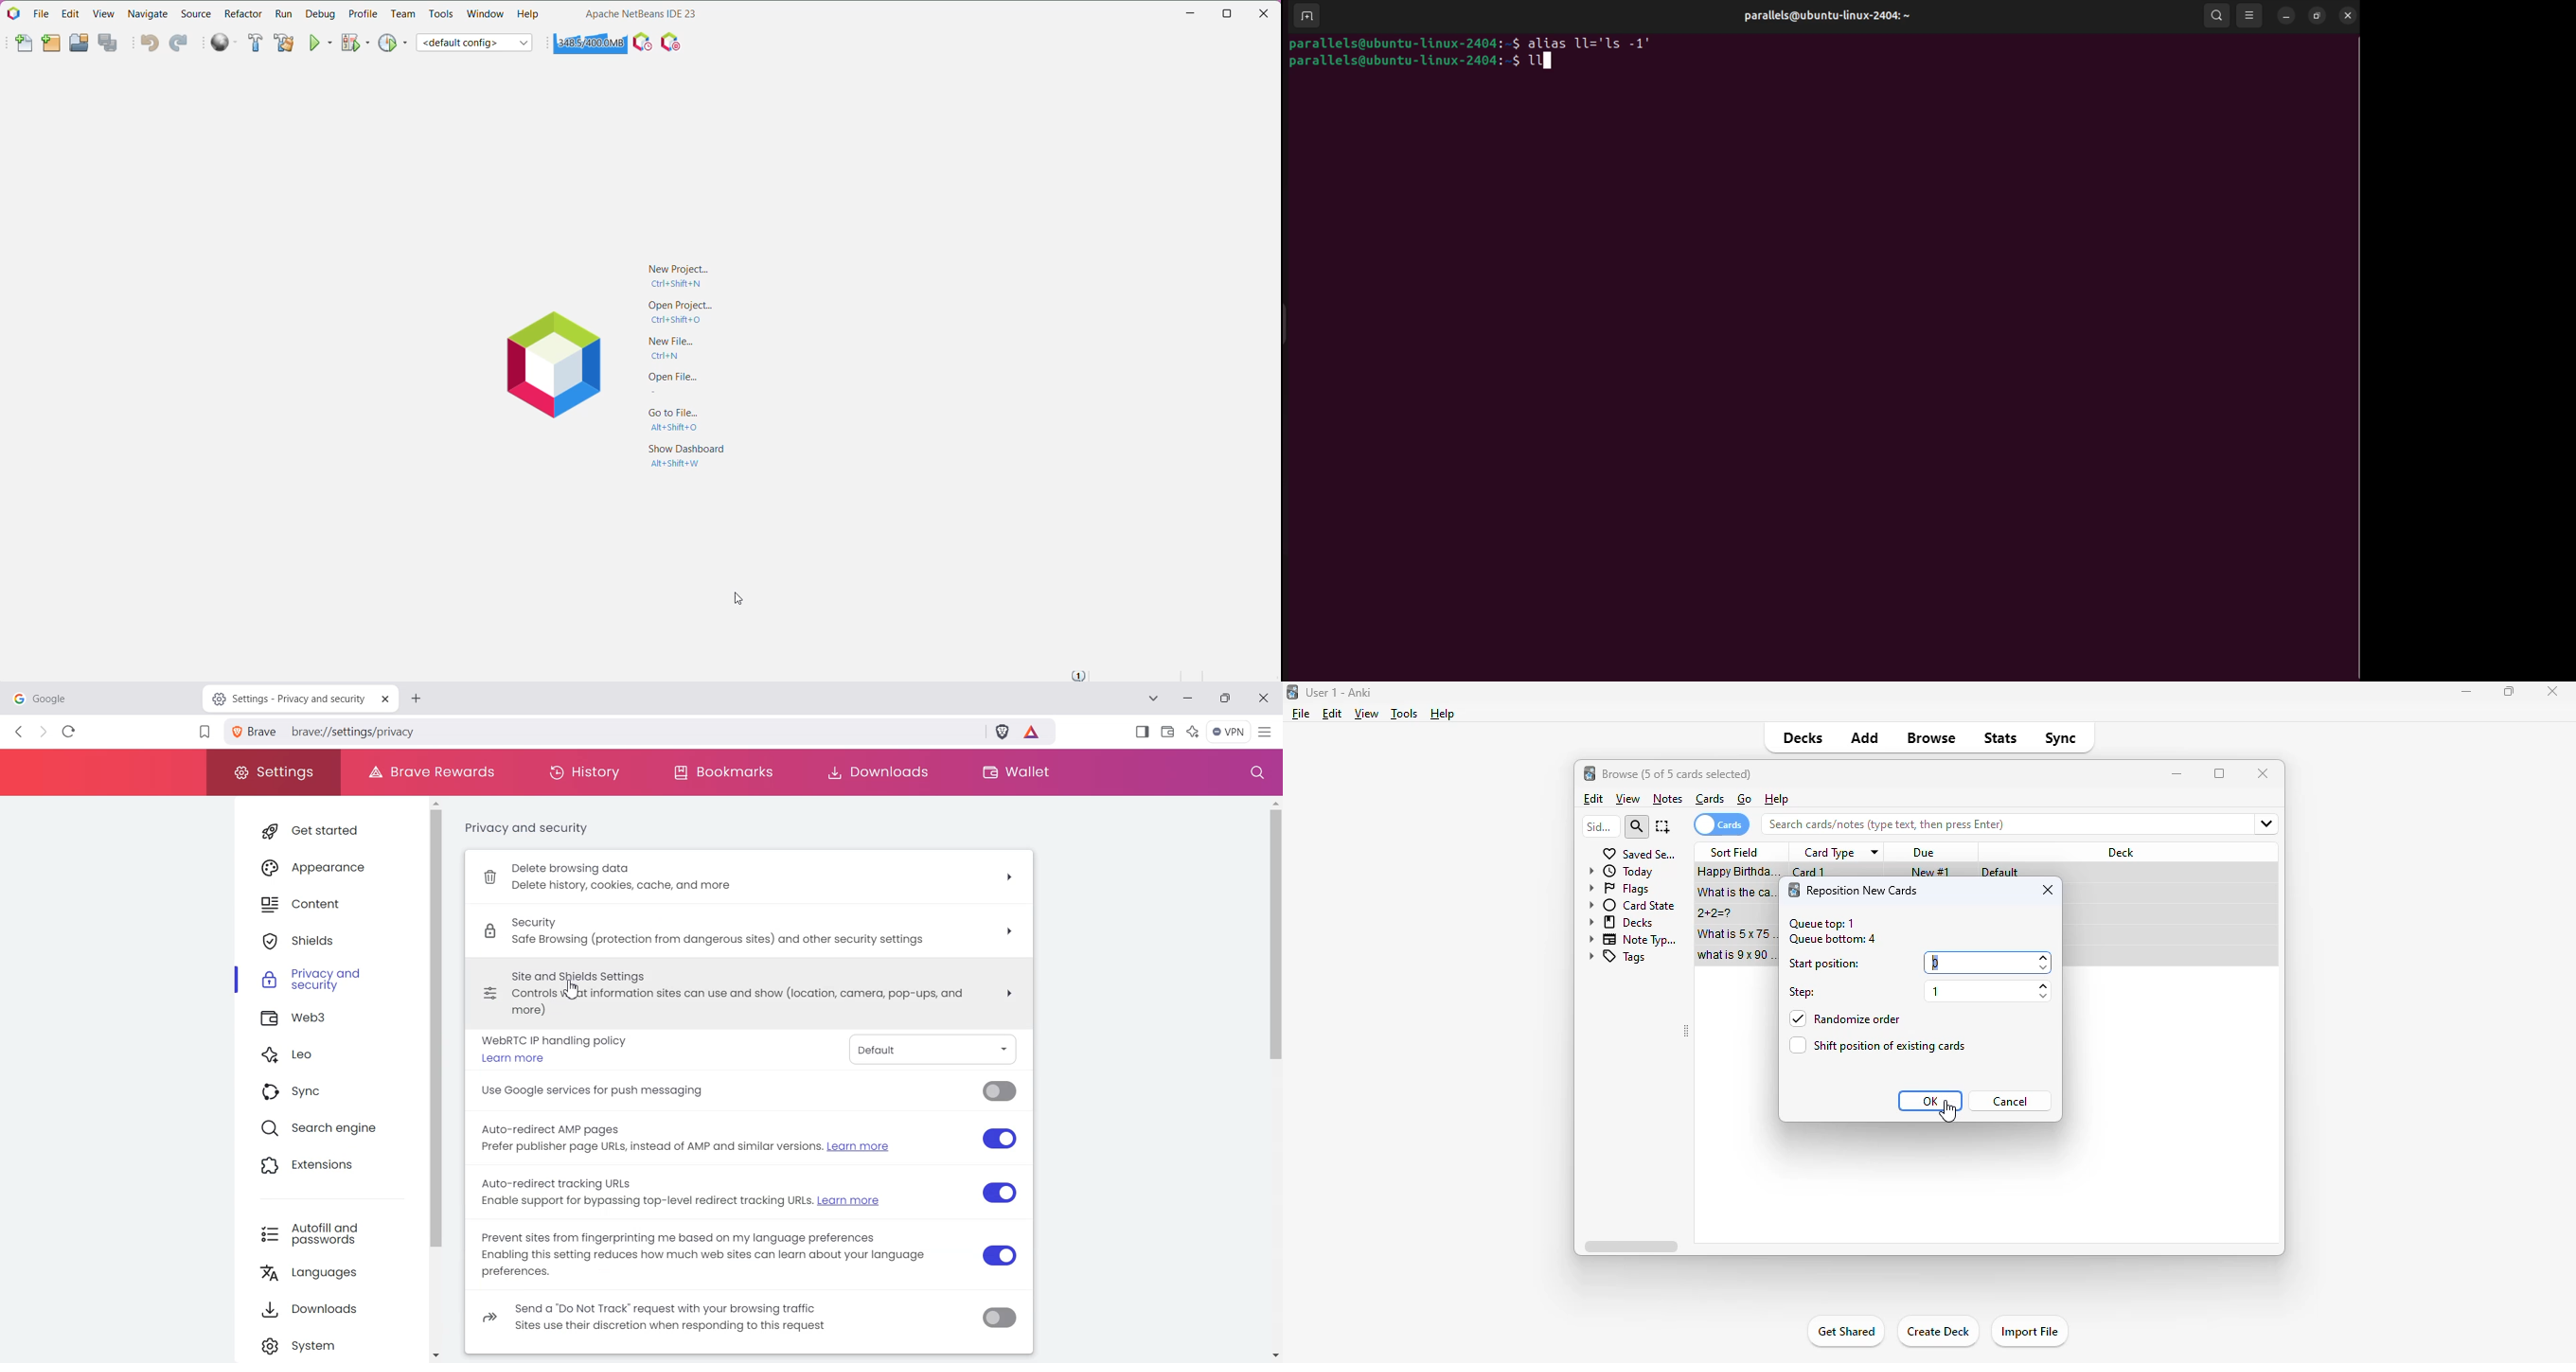  What do you see at coordinates (357, 731) in the screenshot?
I see `brave://settings/privacy` at bounding box center [357, 731].